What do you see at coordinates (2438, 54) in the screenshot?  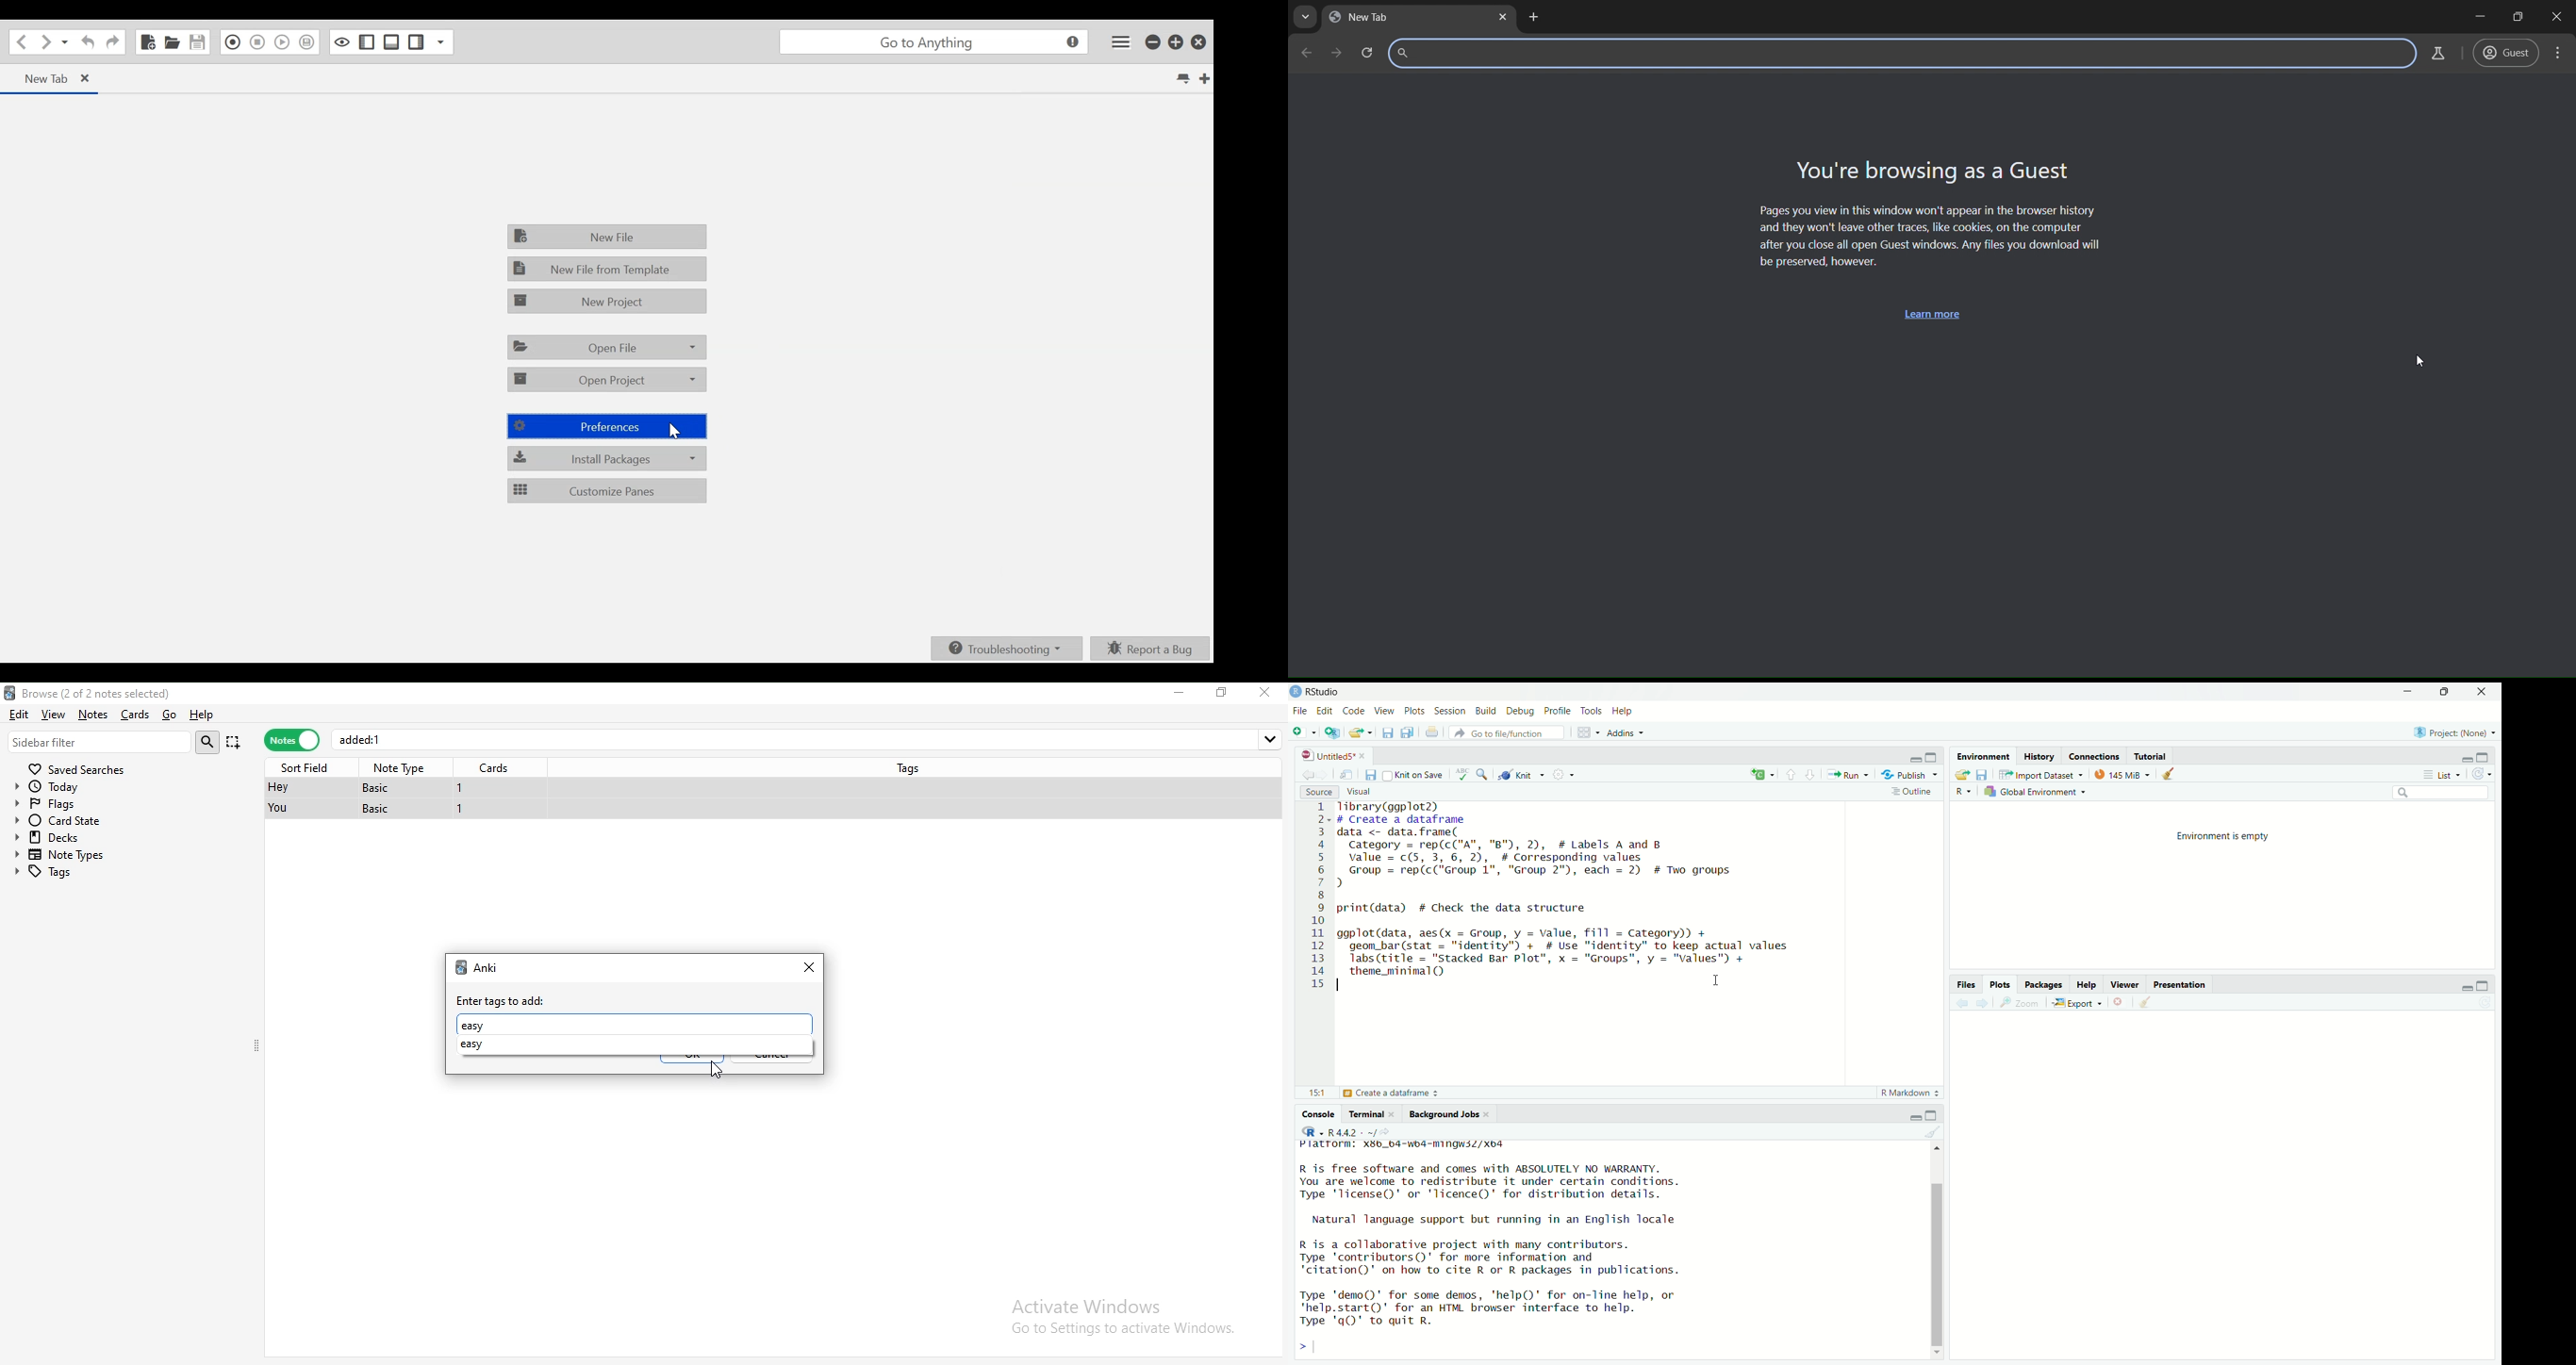 I see `bookmark page` at bounding box center [2438, 54].